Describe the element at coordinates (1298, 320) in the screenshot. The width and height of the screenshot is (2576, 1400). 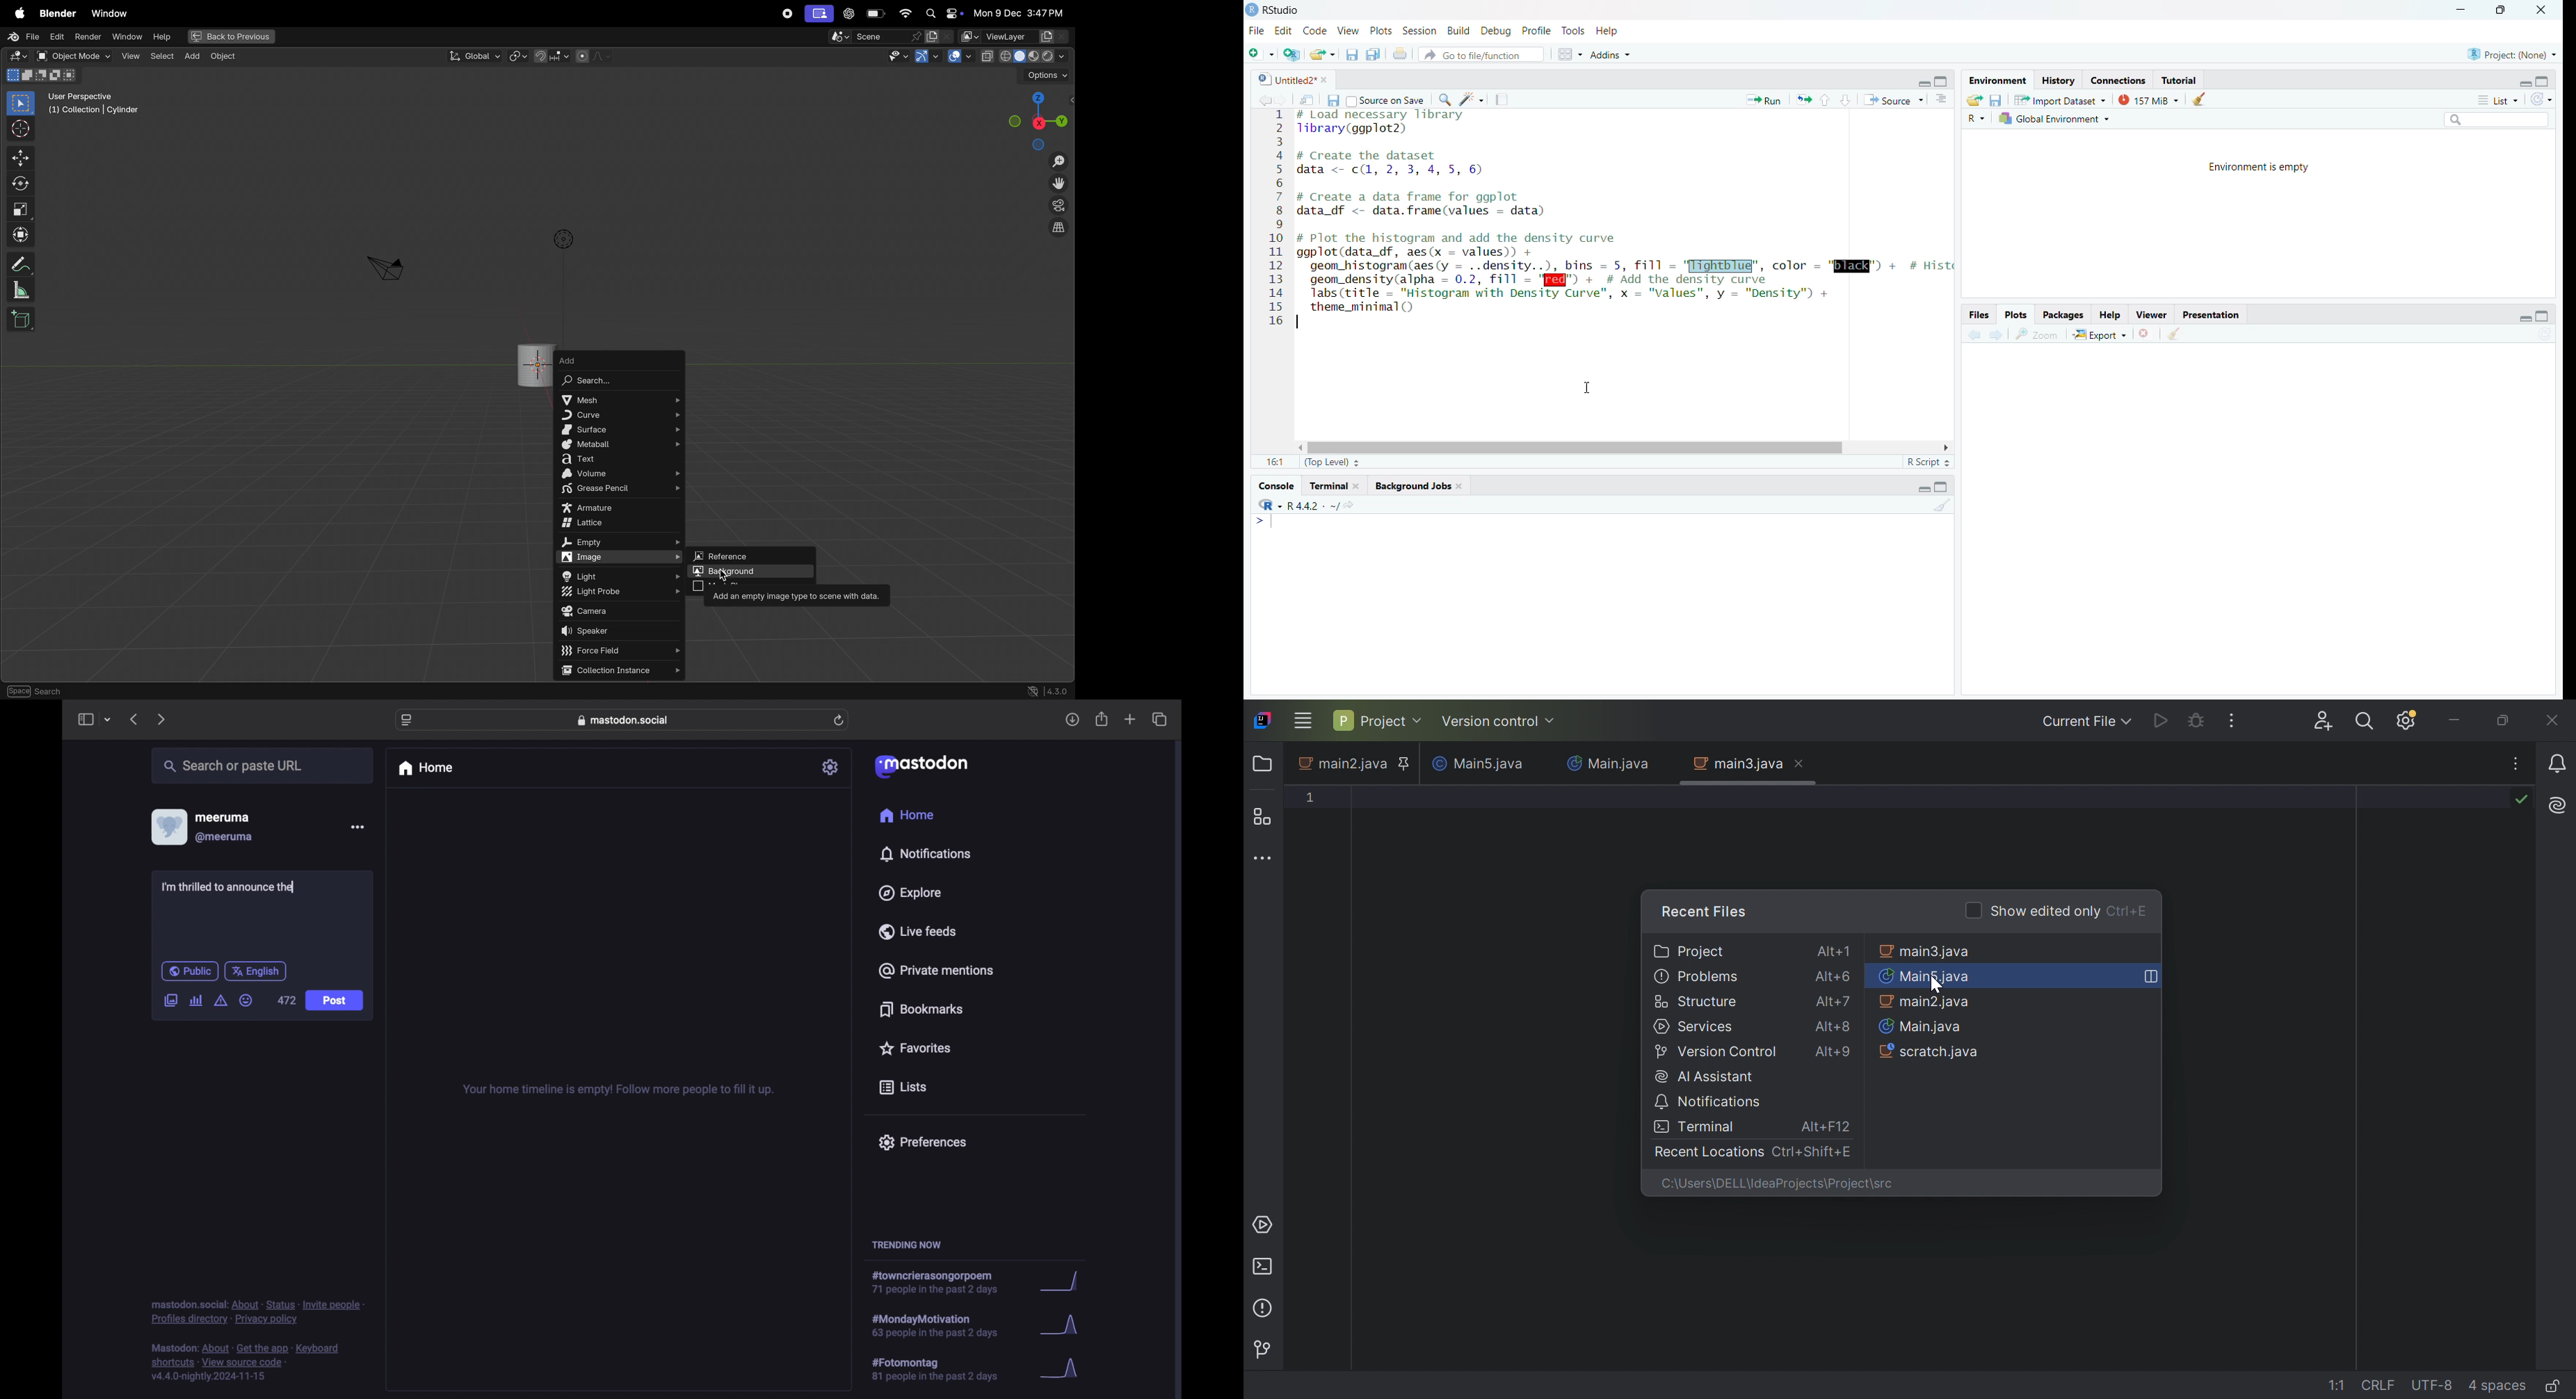
I see `text cursor` at that location.